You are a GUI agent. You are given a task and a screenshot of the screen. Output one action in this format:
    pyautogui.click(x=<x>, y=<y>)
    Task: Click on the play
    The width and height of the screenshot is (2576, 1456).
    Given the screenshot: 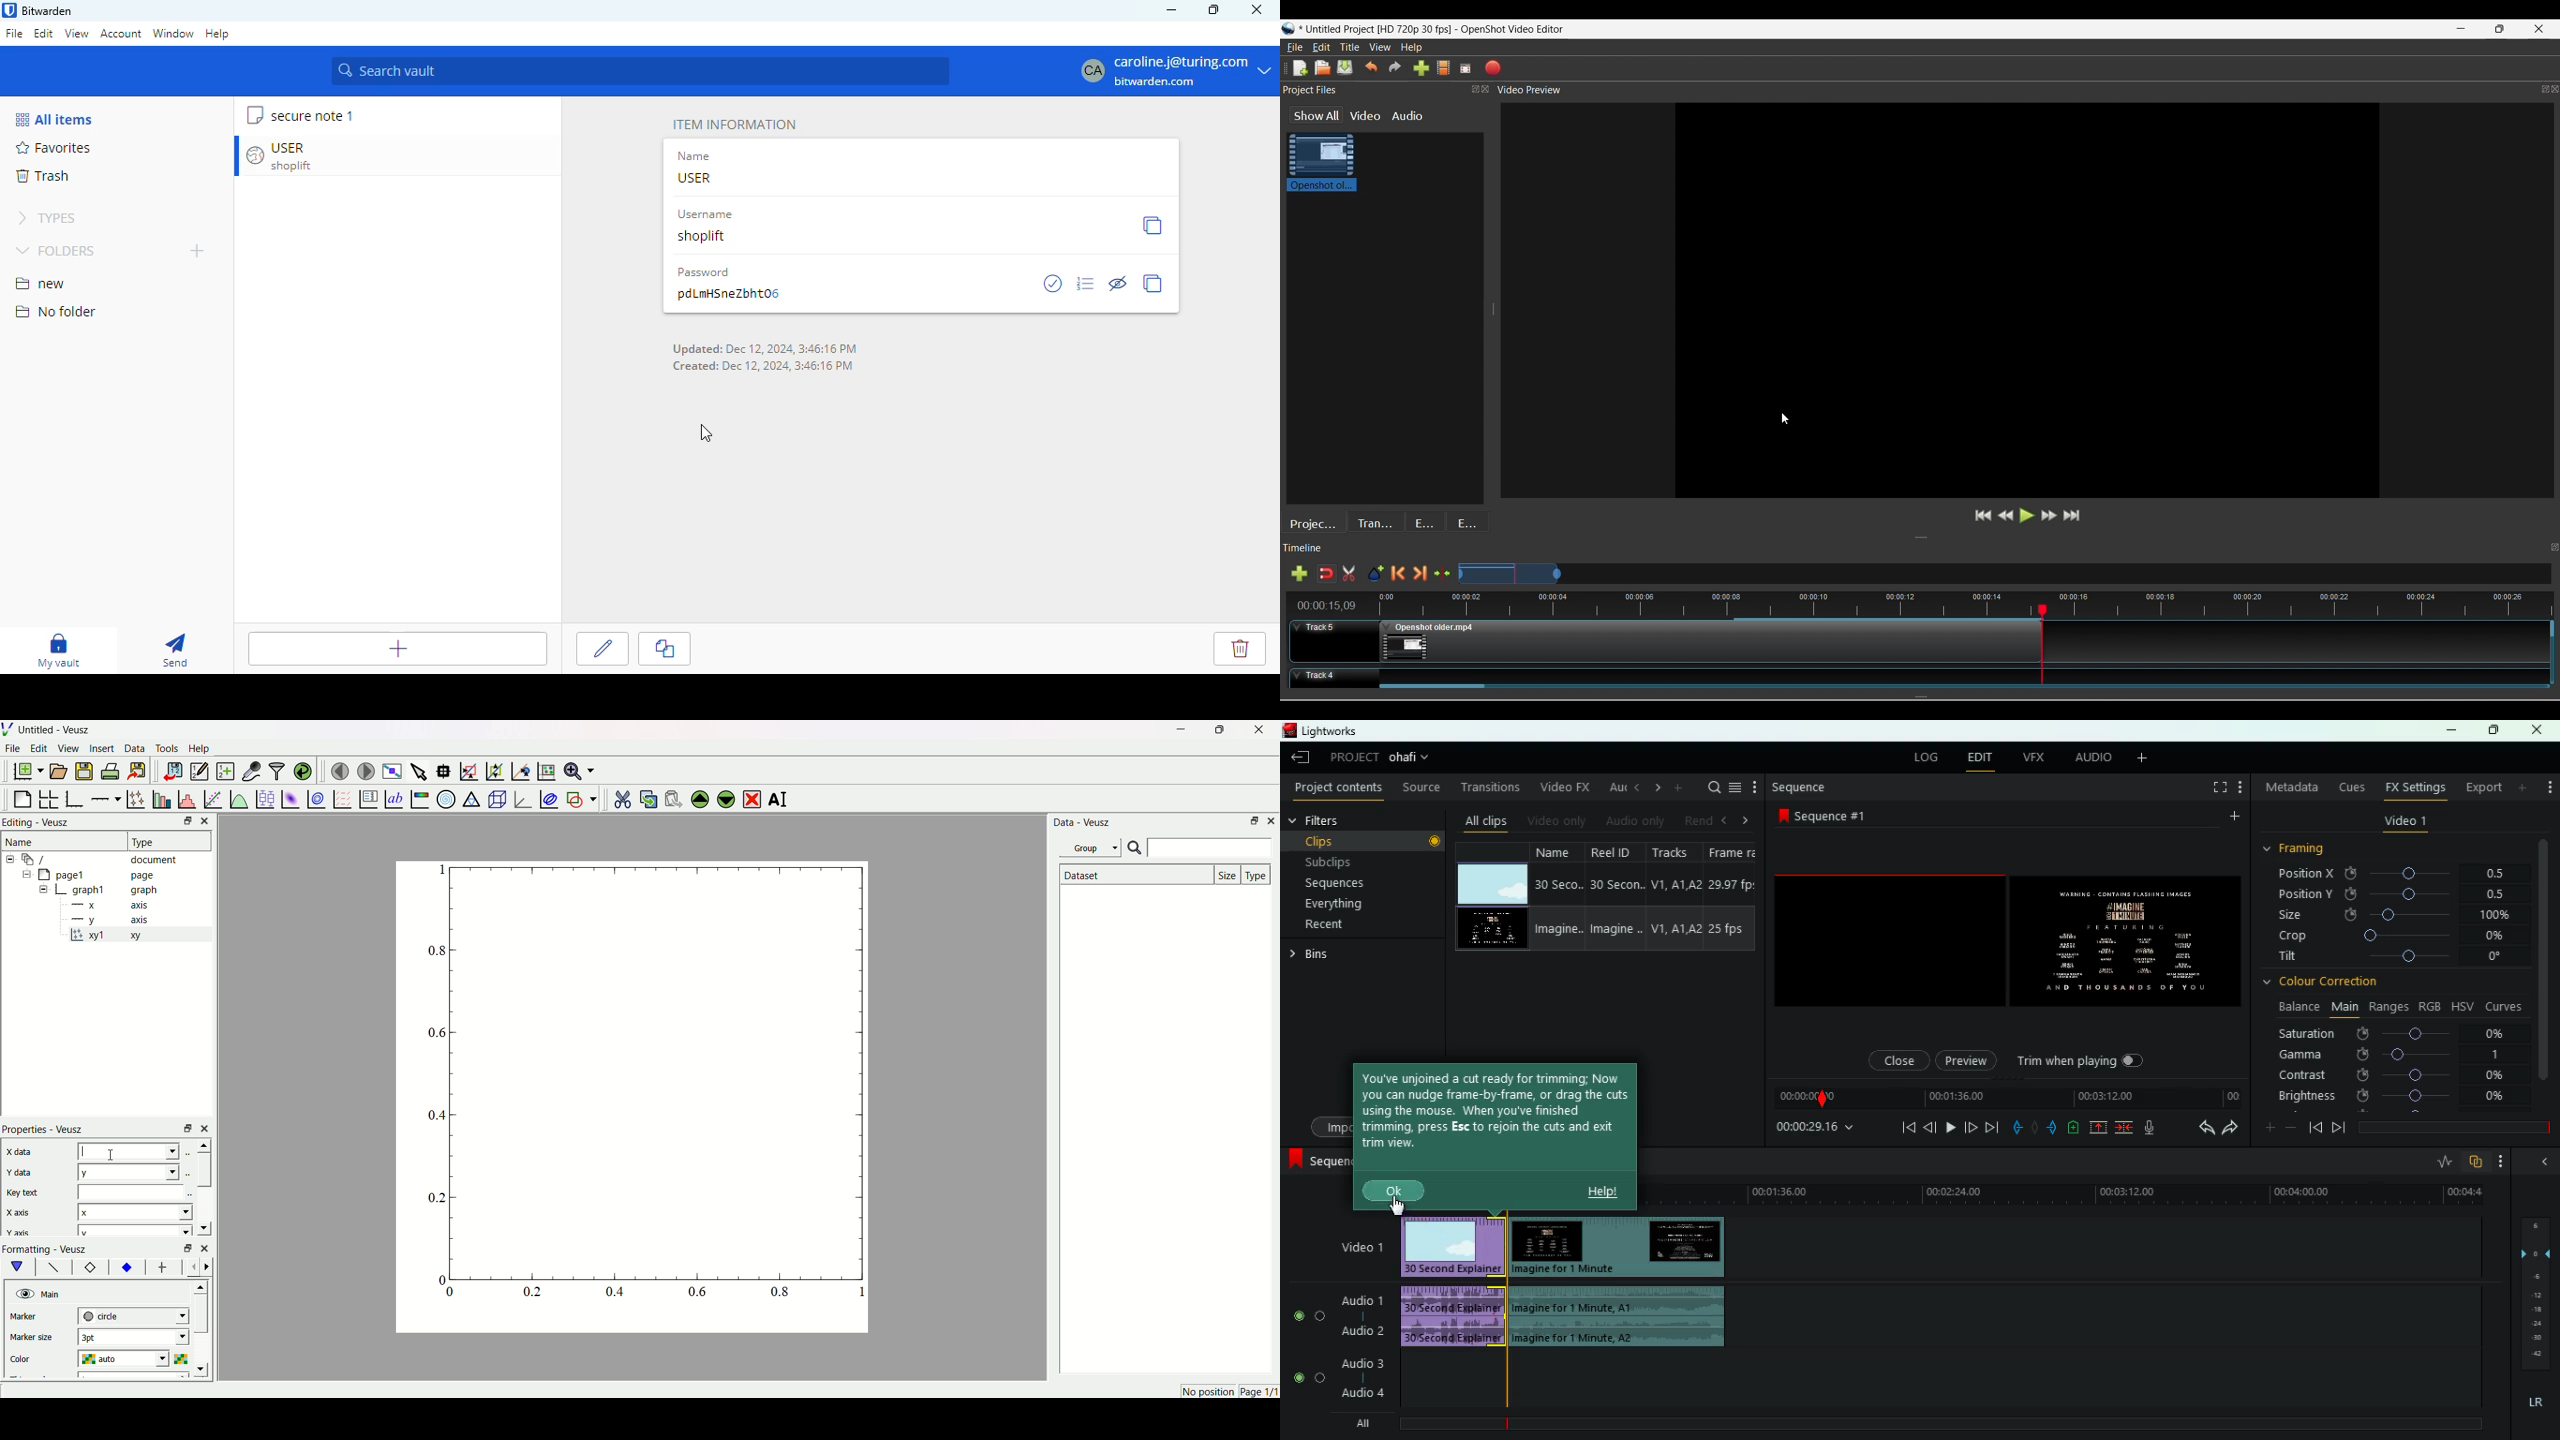 What is the action you would take?
    pyautogui.click(x=1947, y=1127)
    